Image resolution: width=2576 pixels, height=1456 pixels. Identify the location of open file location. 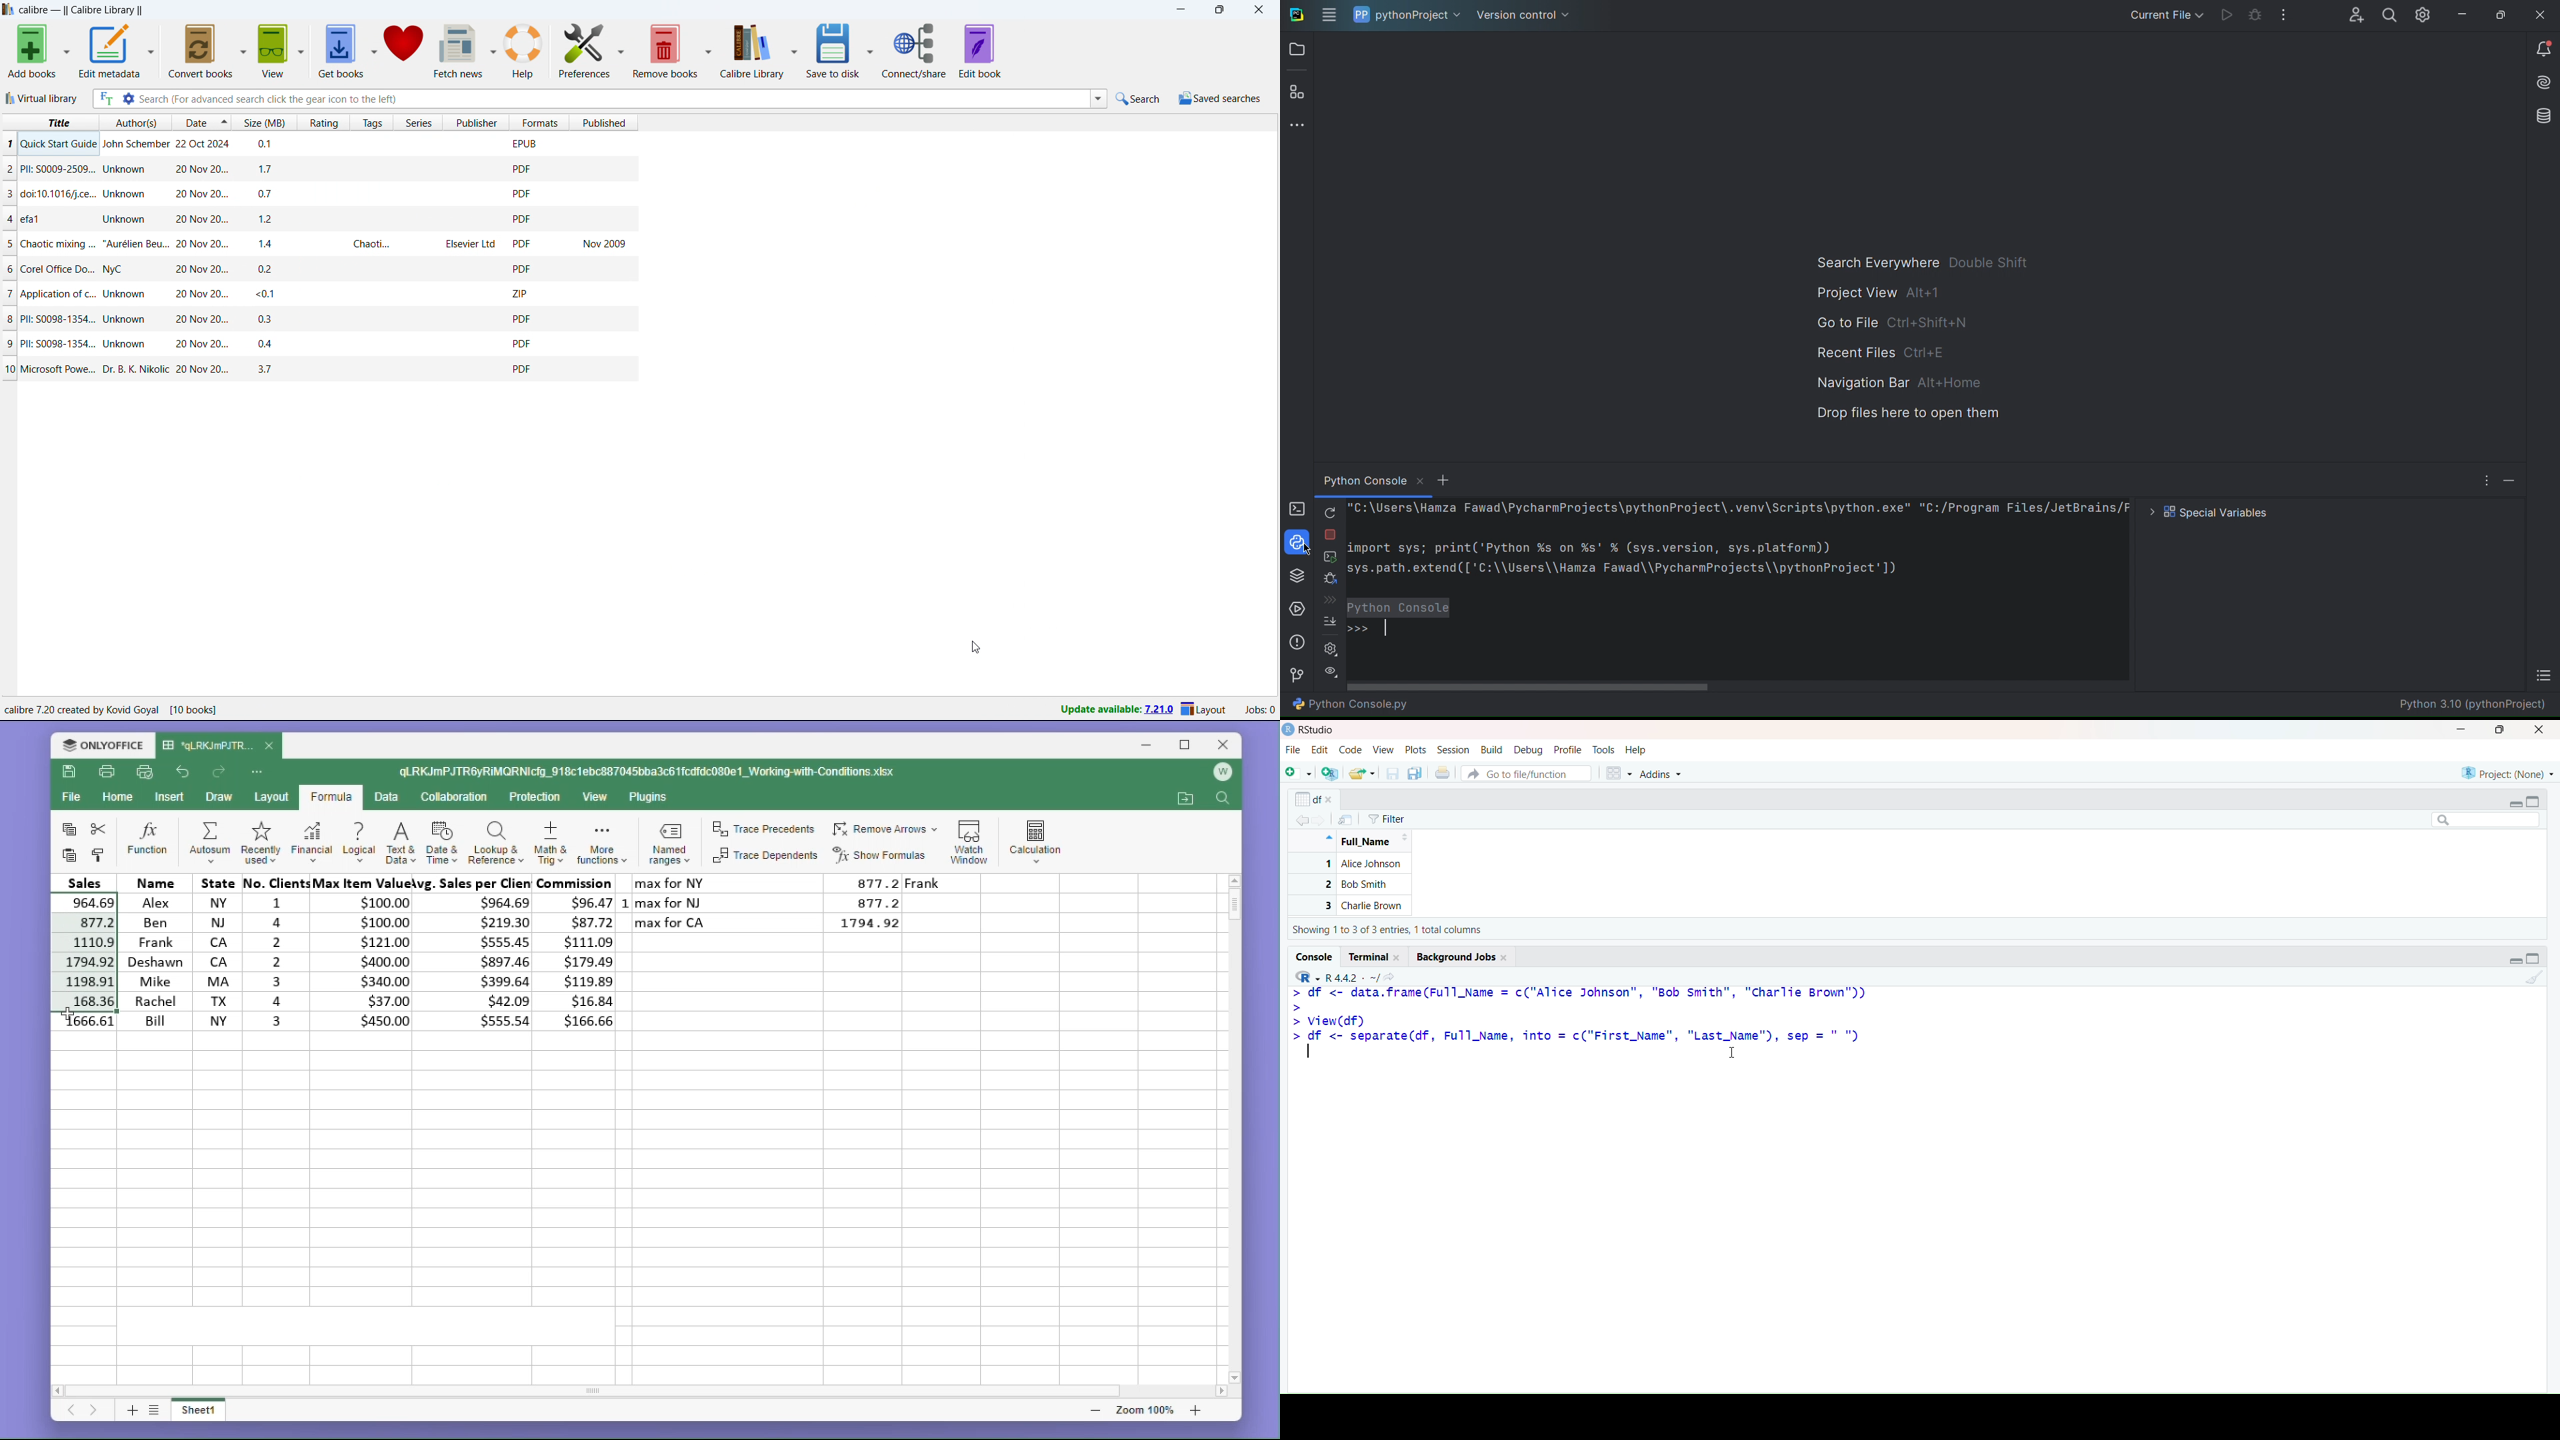
(1185, 799).